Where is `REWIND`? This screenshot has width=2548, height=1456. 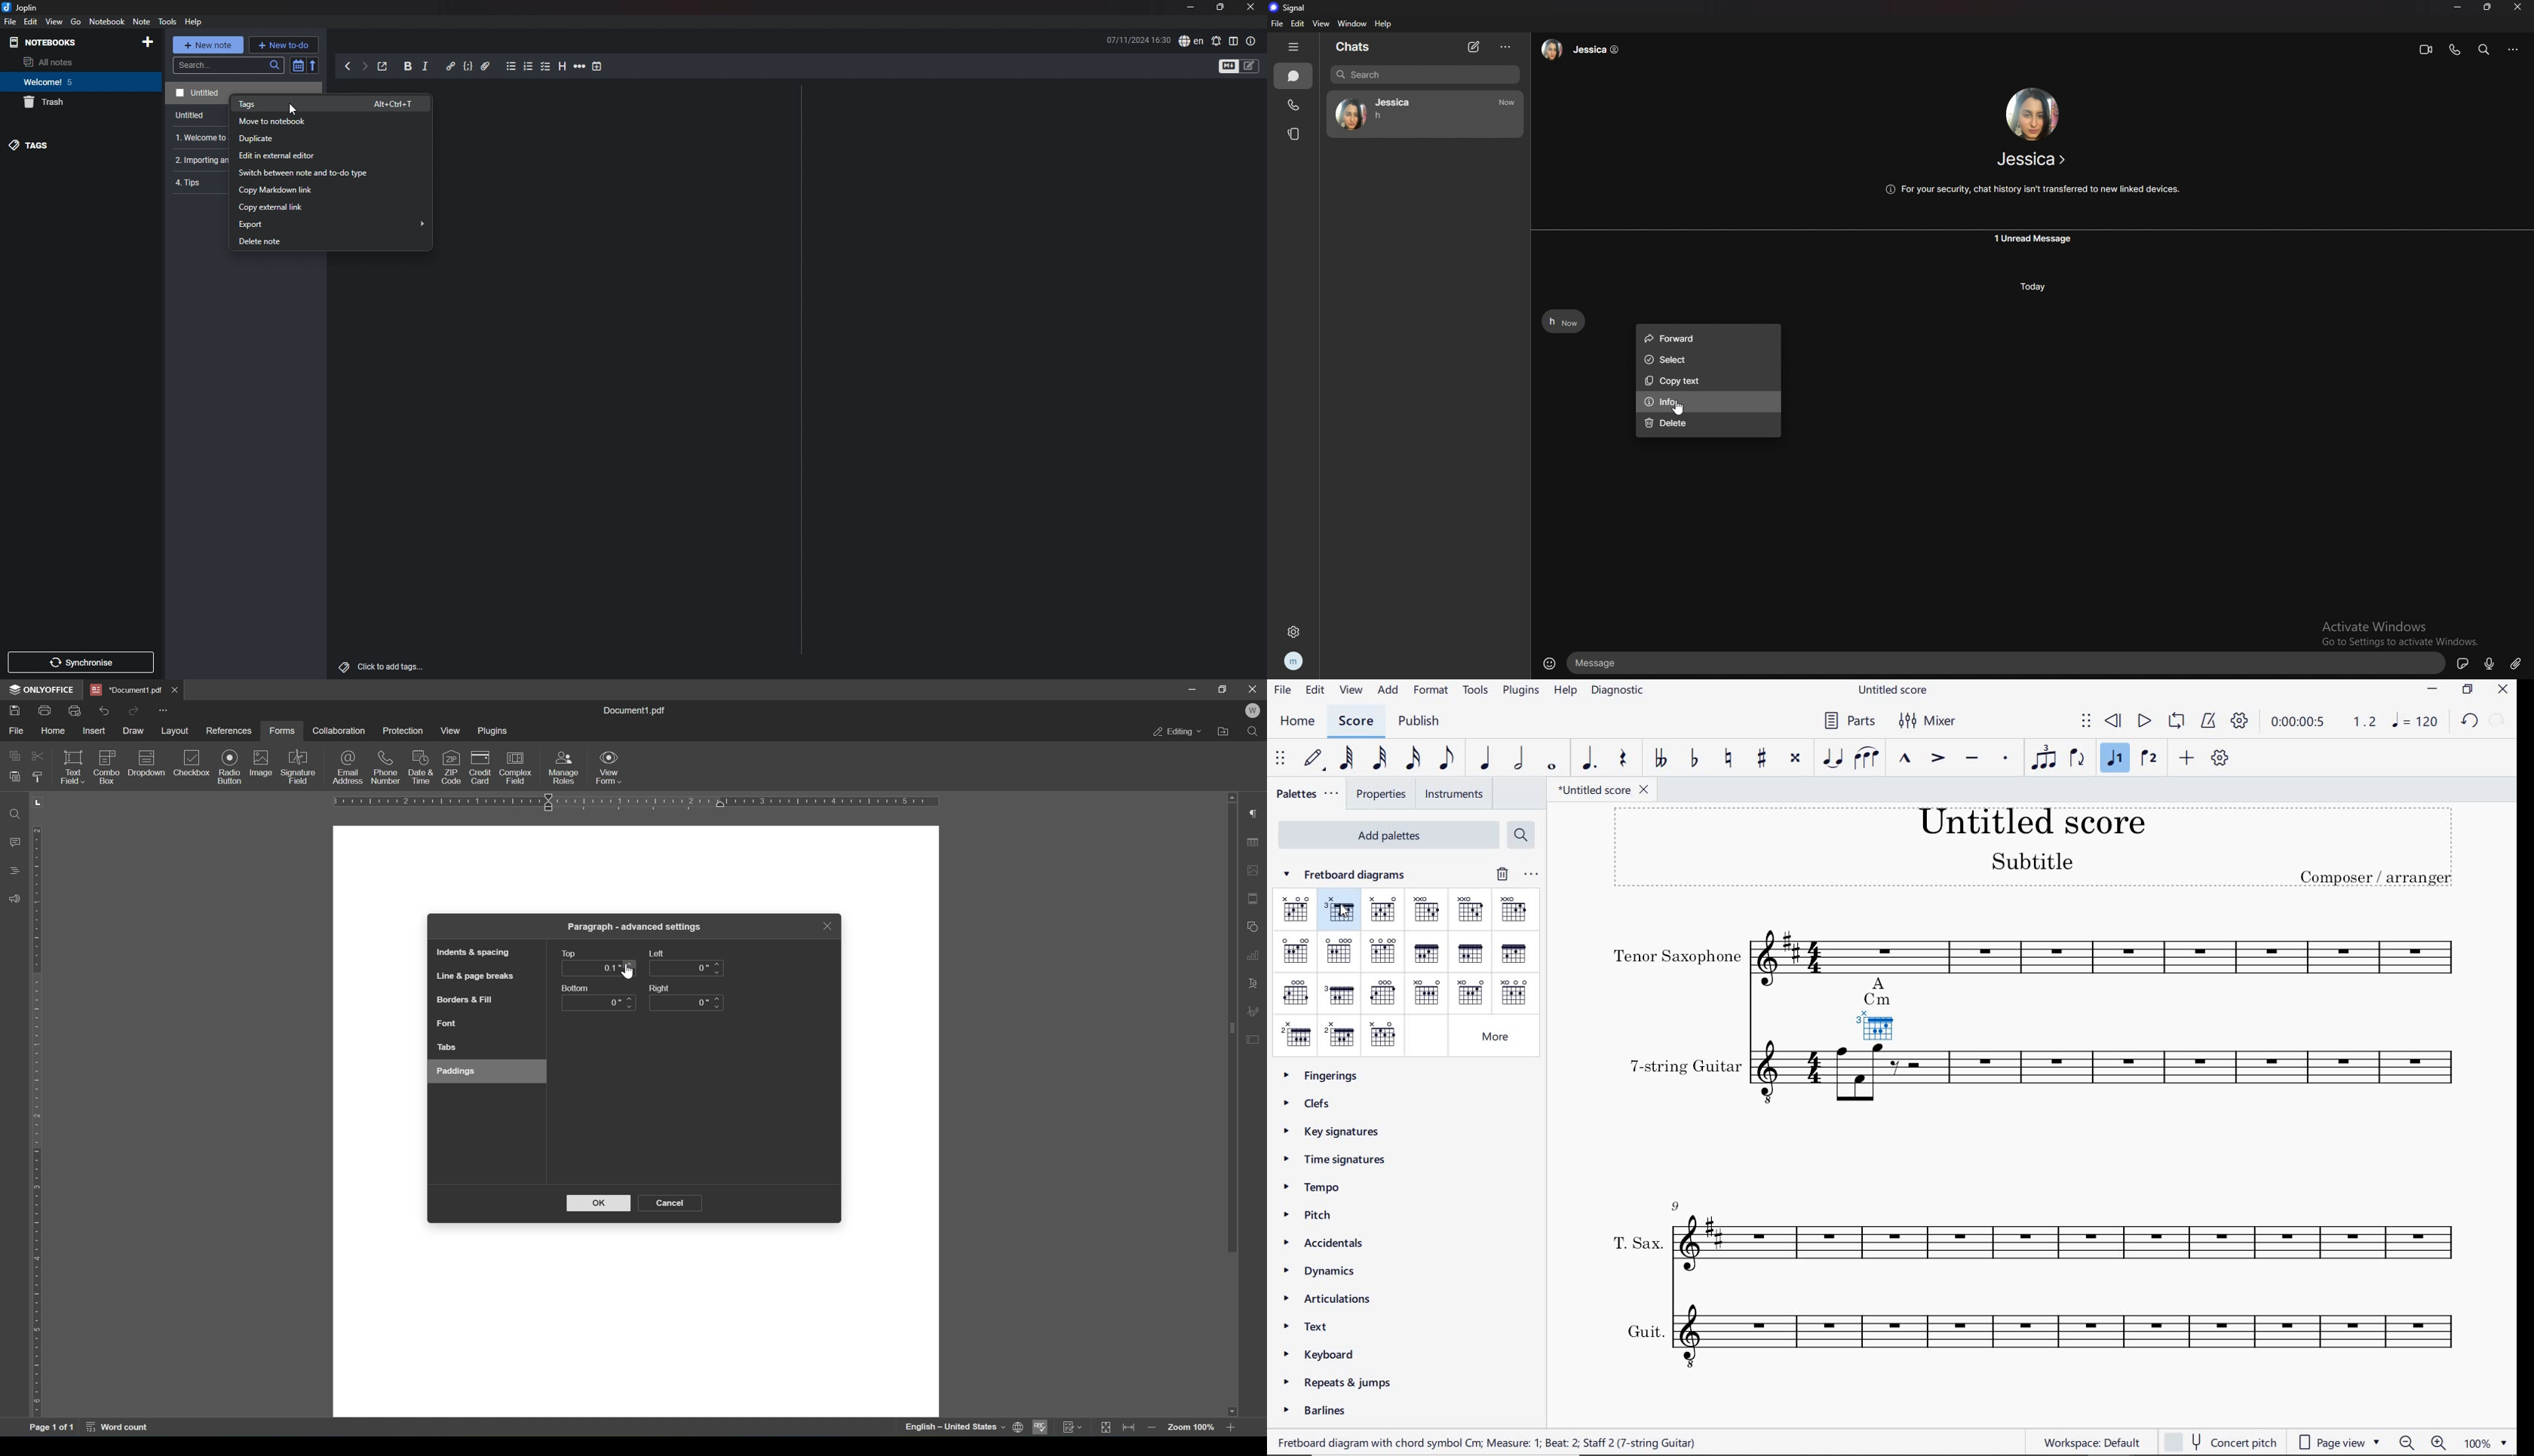
REWIND is located at coordinates (2113, 720).